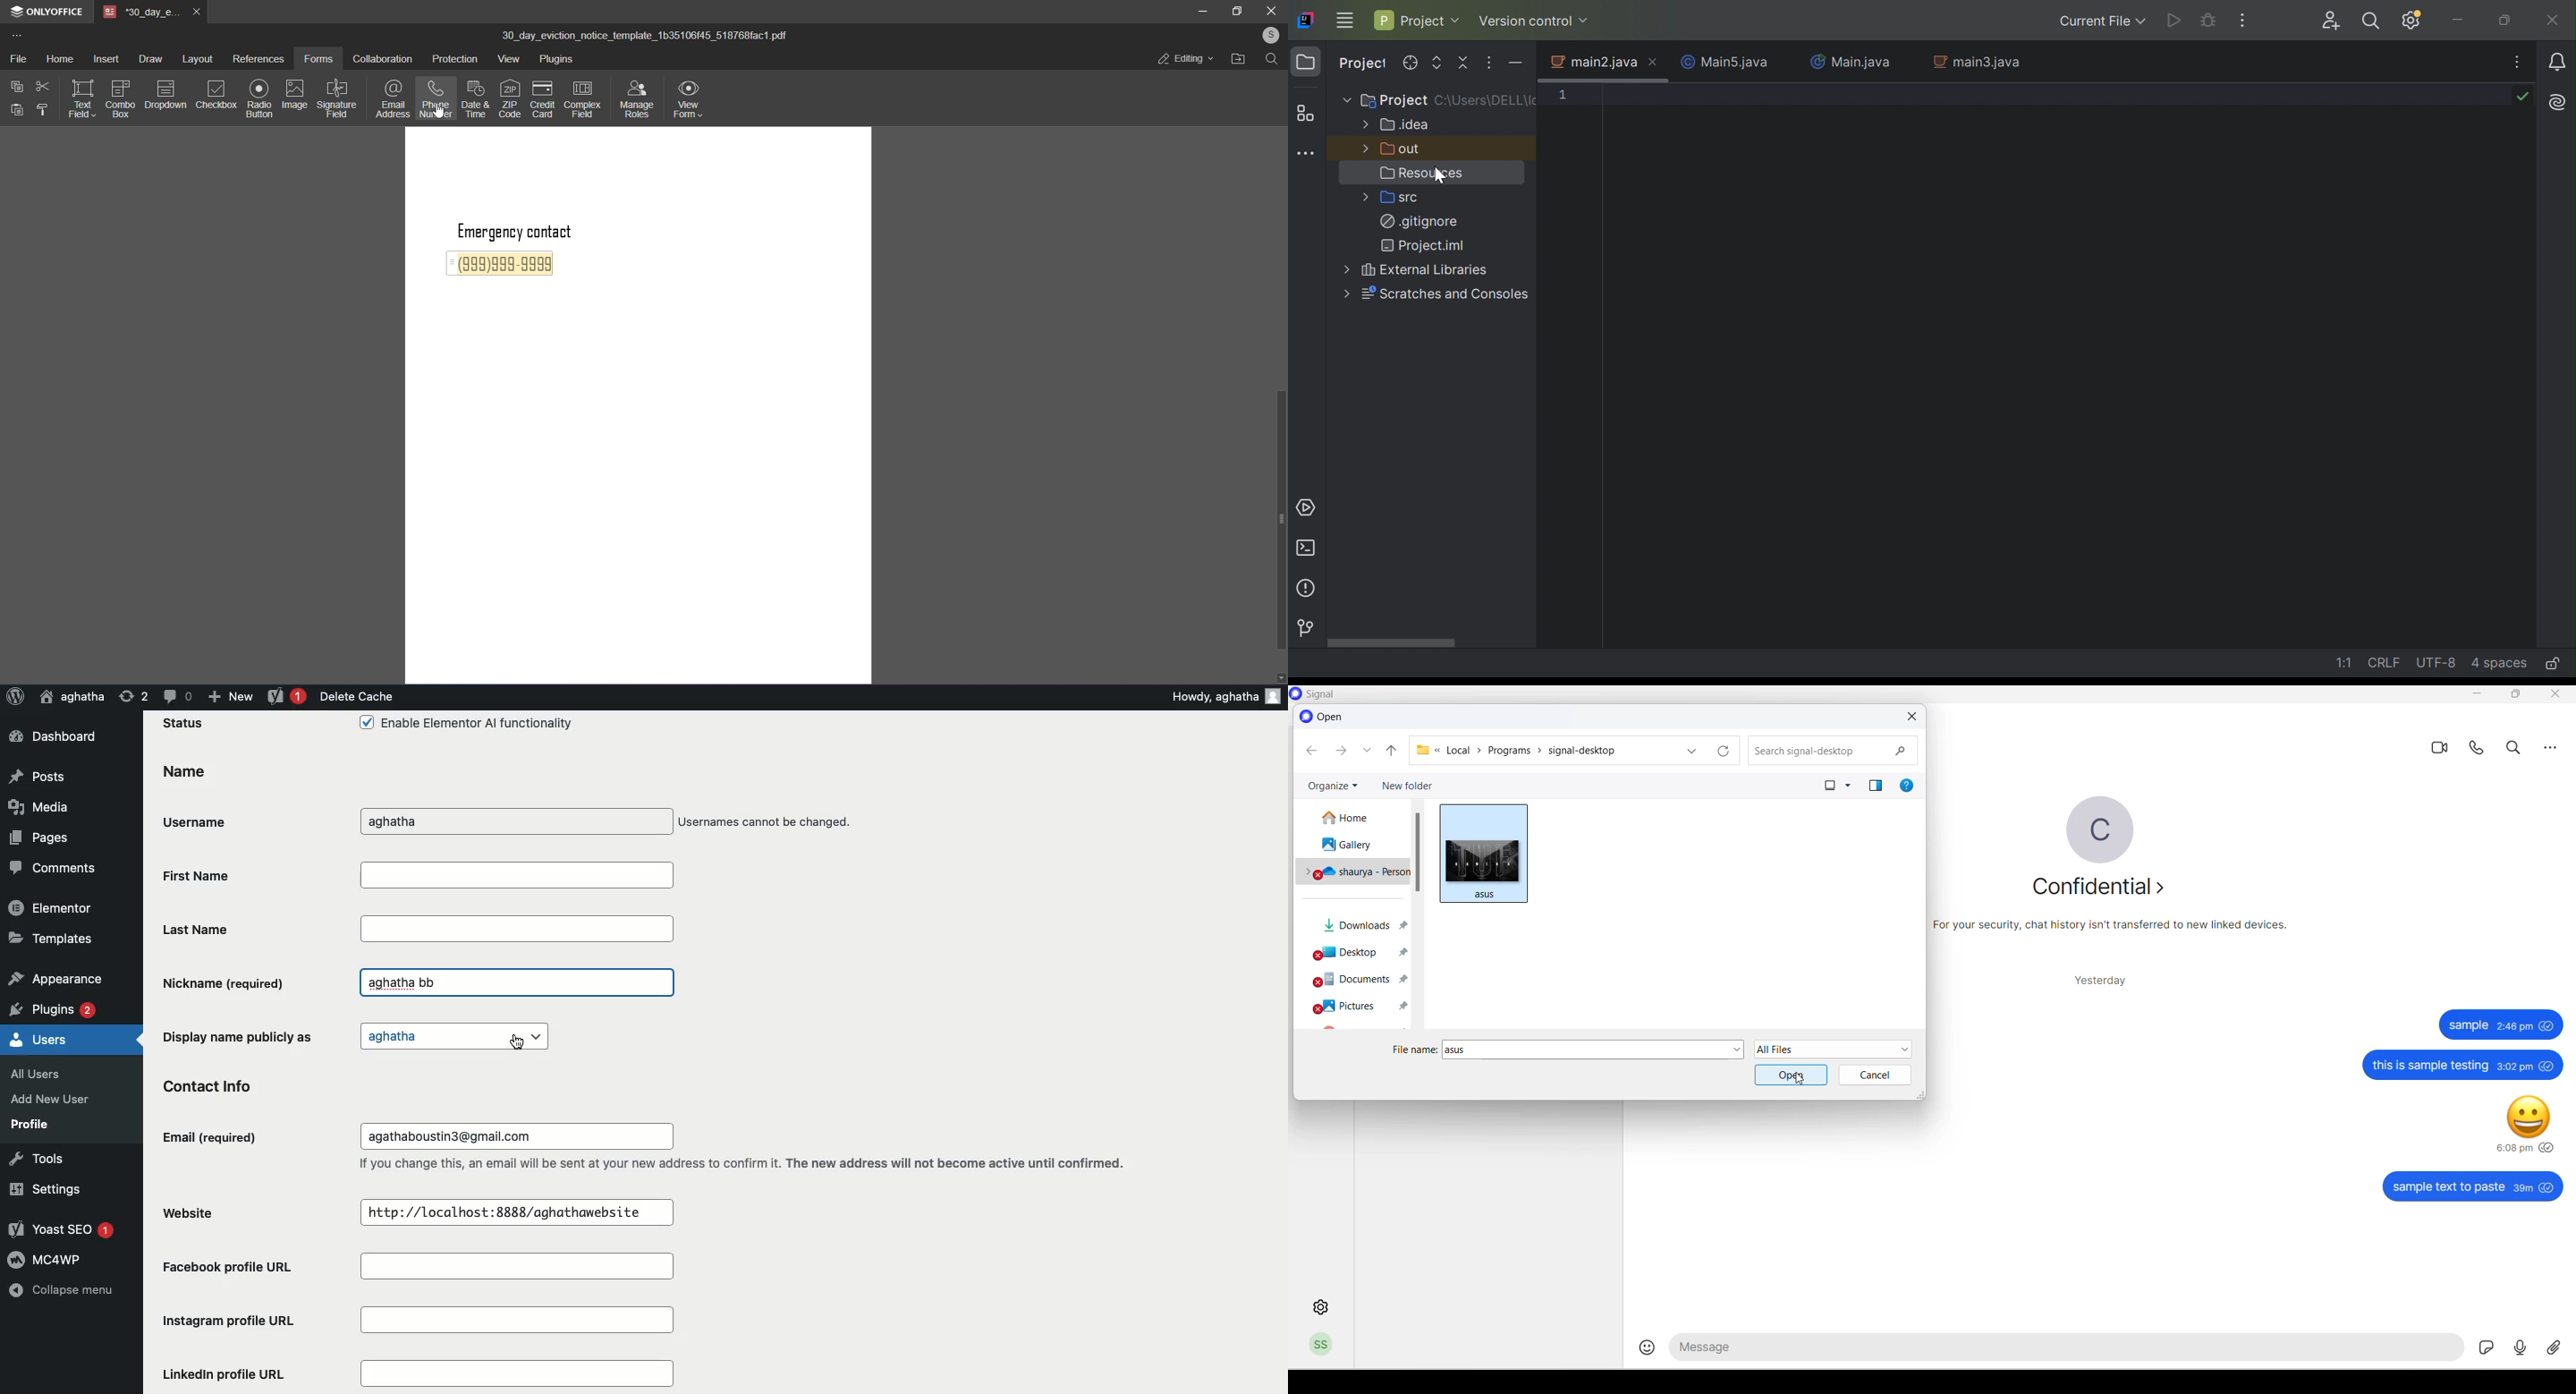  I want to click on Folder icon, so click(1307, 62).